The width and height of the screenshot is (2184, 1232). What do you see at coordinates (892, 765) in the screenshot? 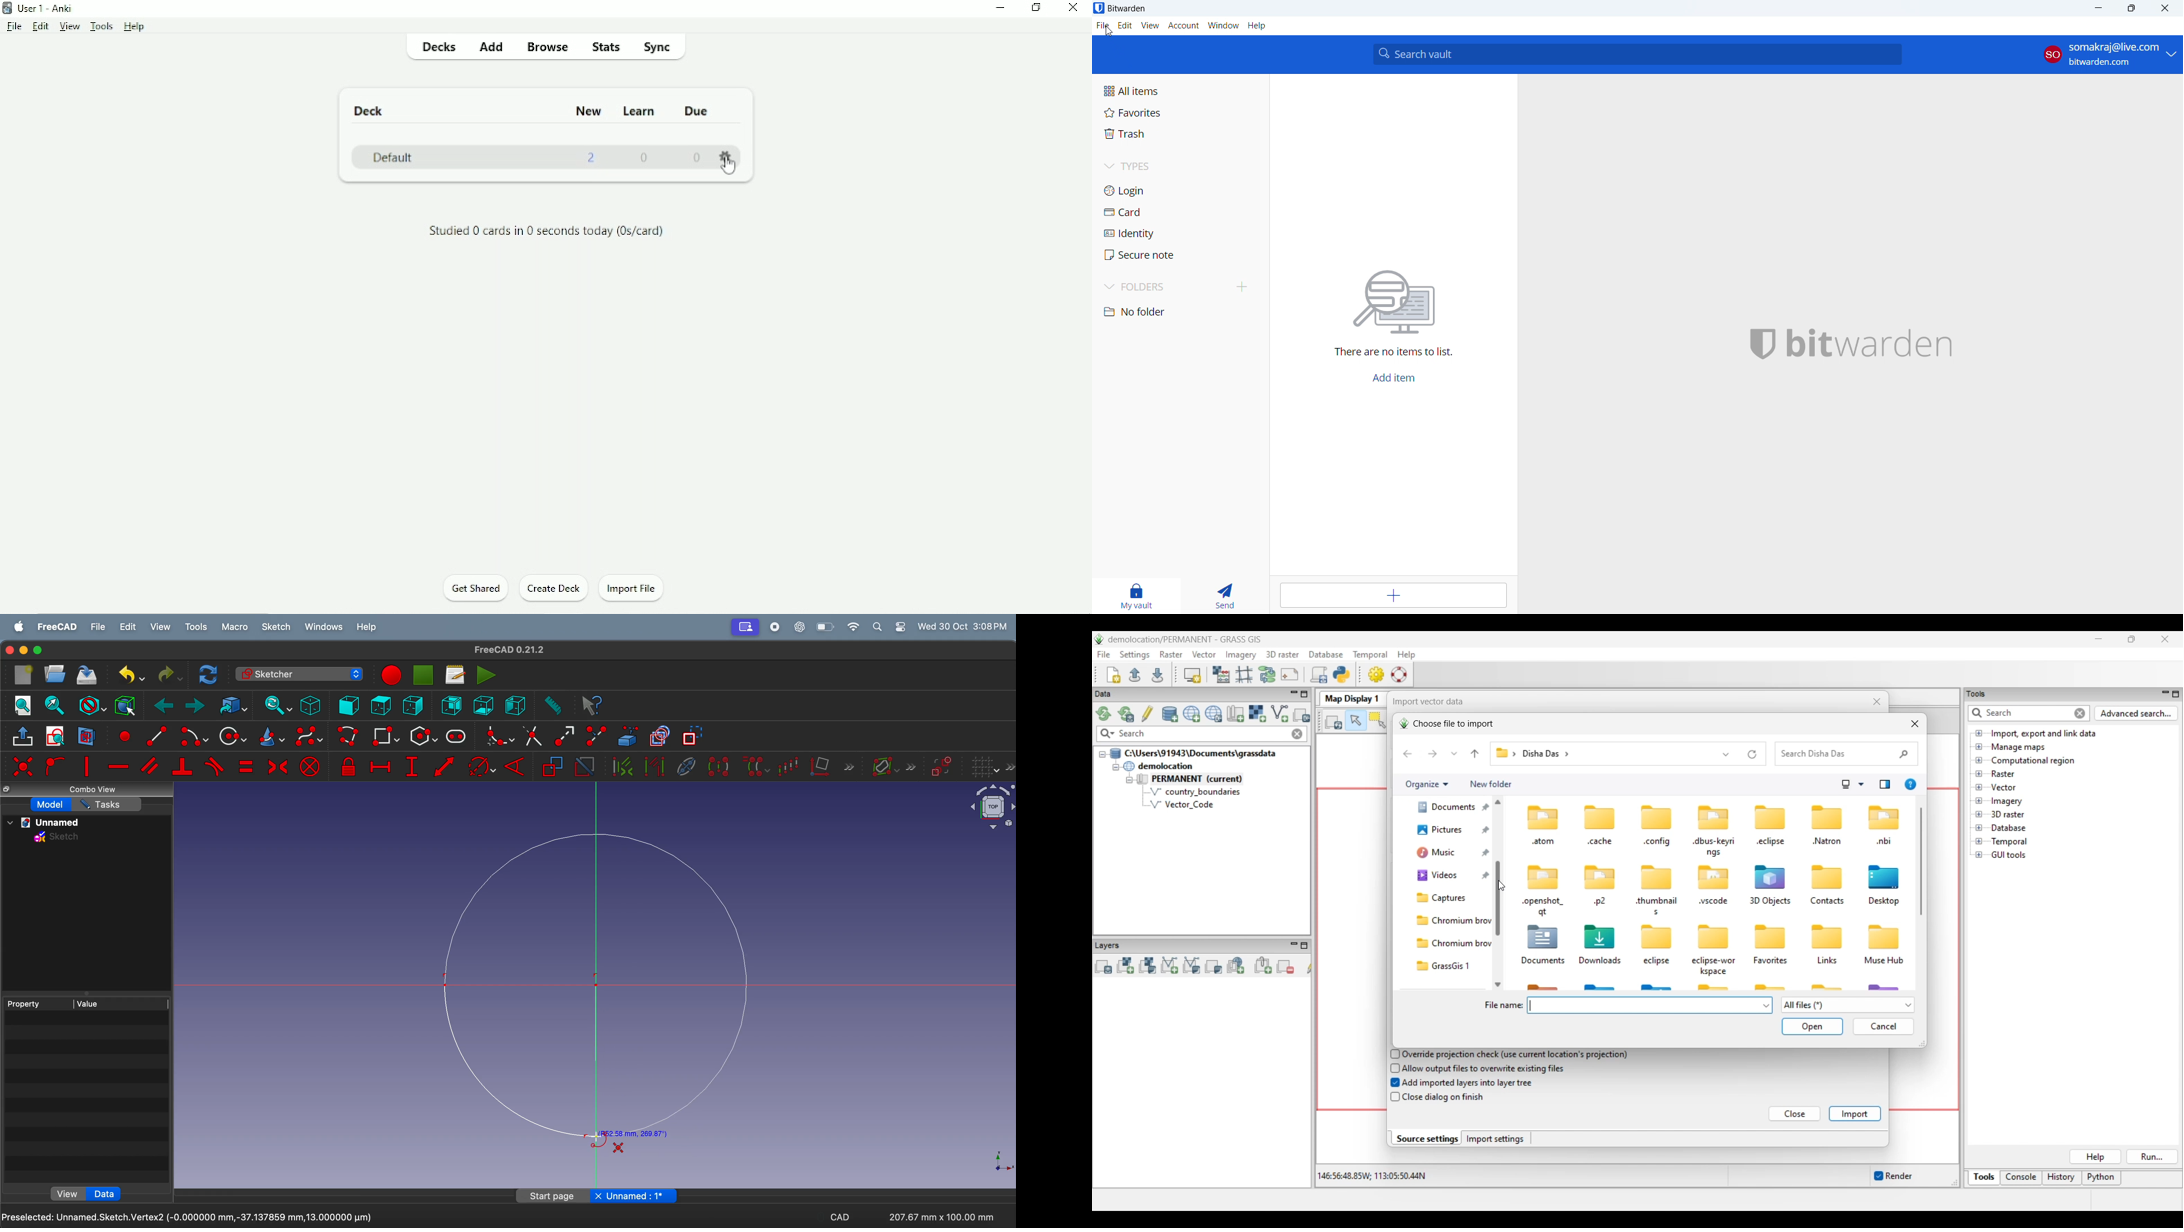
I see `show information layer` at bounding box center [892, 765].